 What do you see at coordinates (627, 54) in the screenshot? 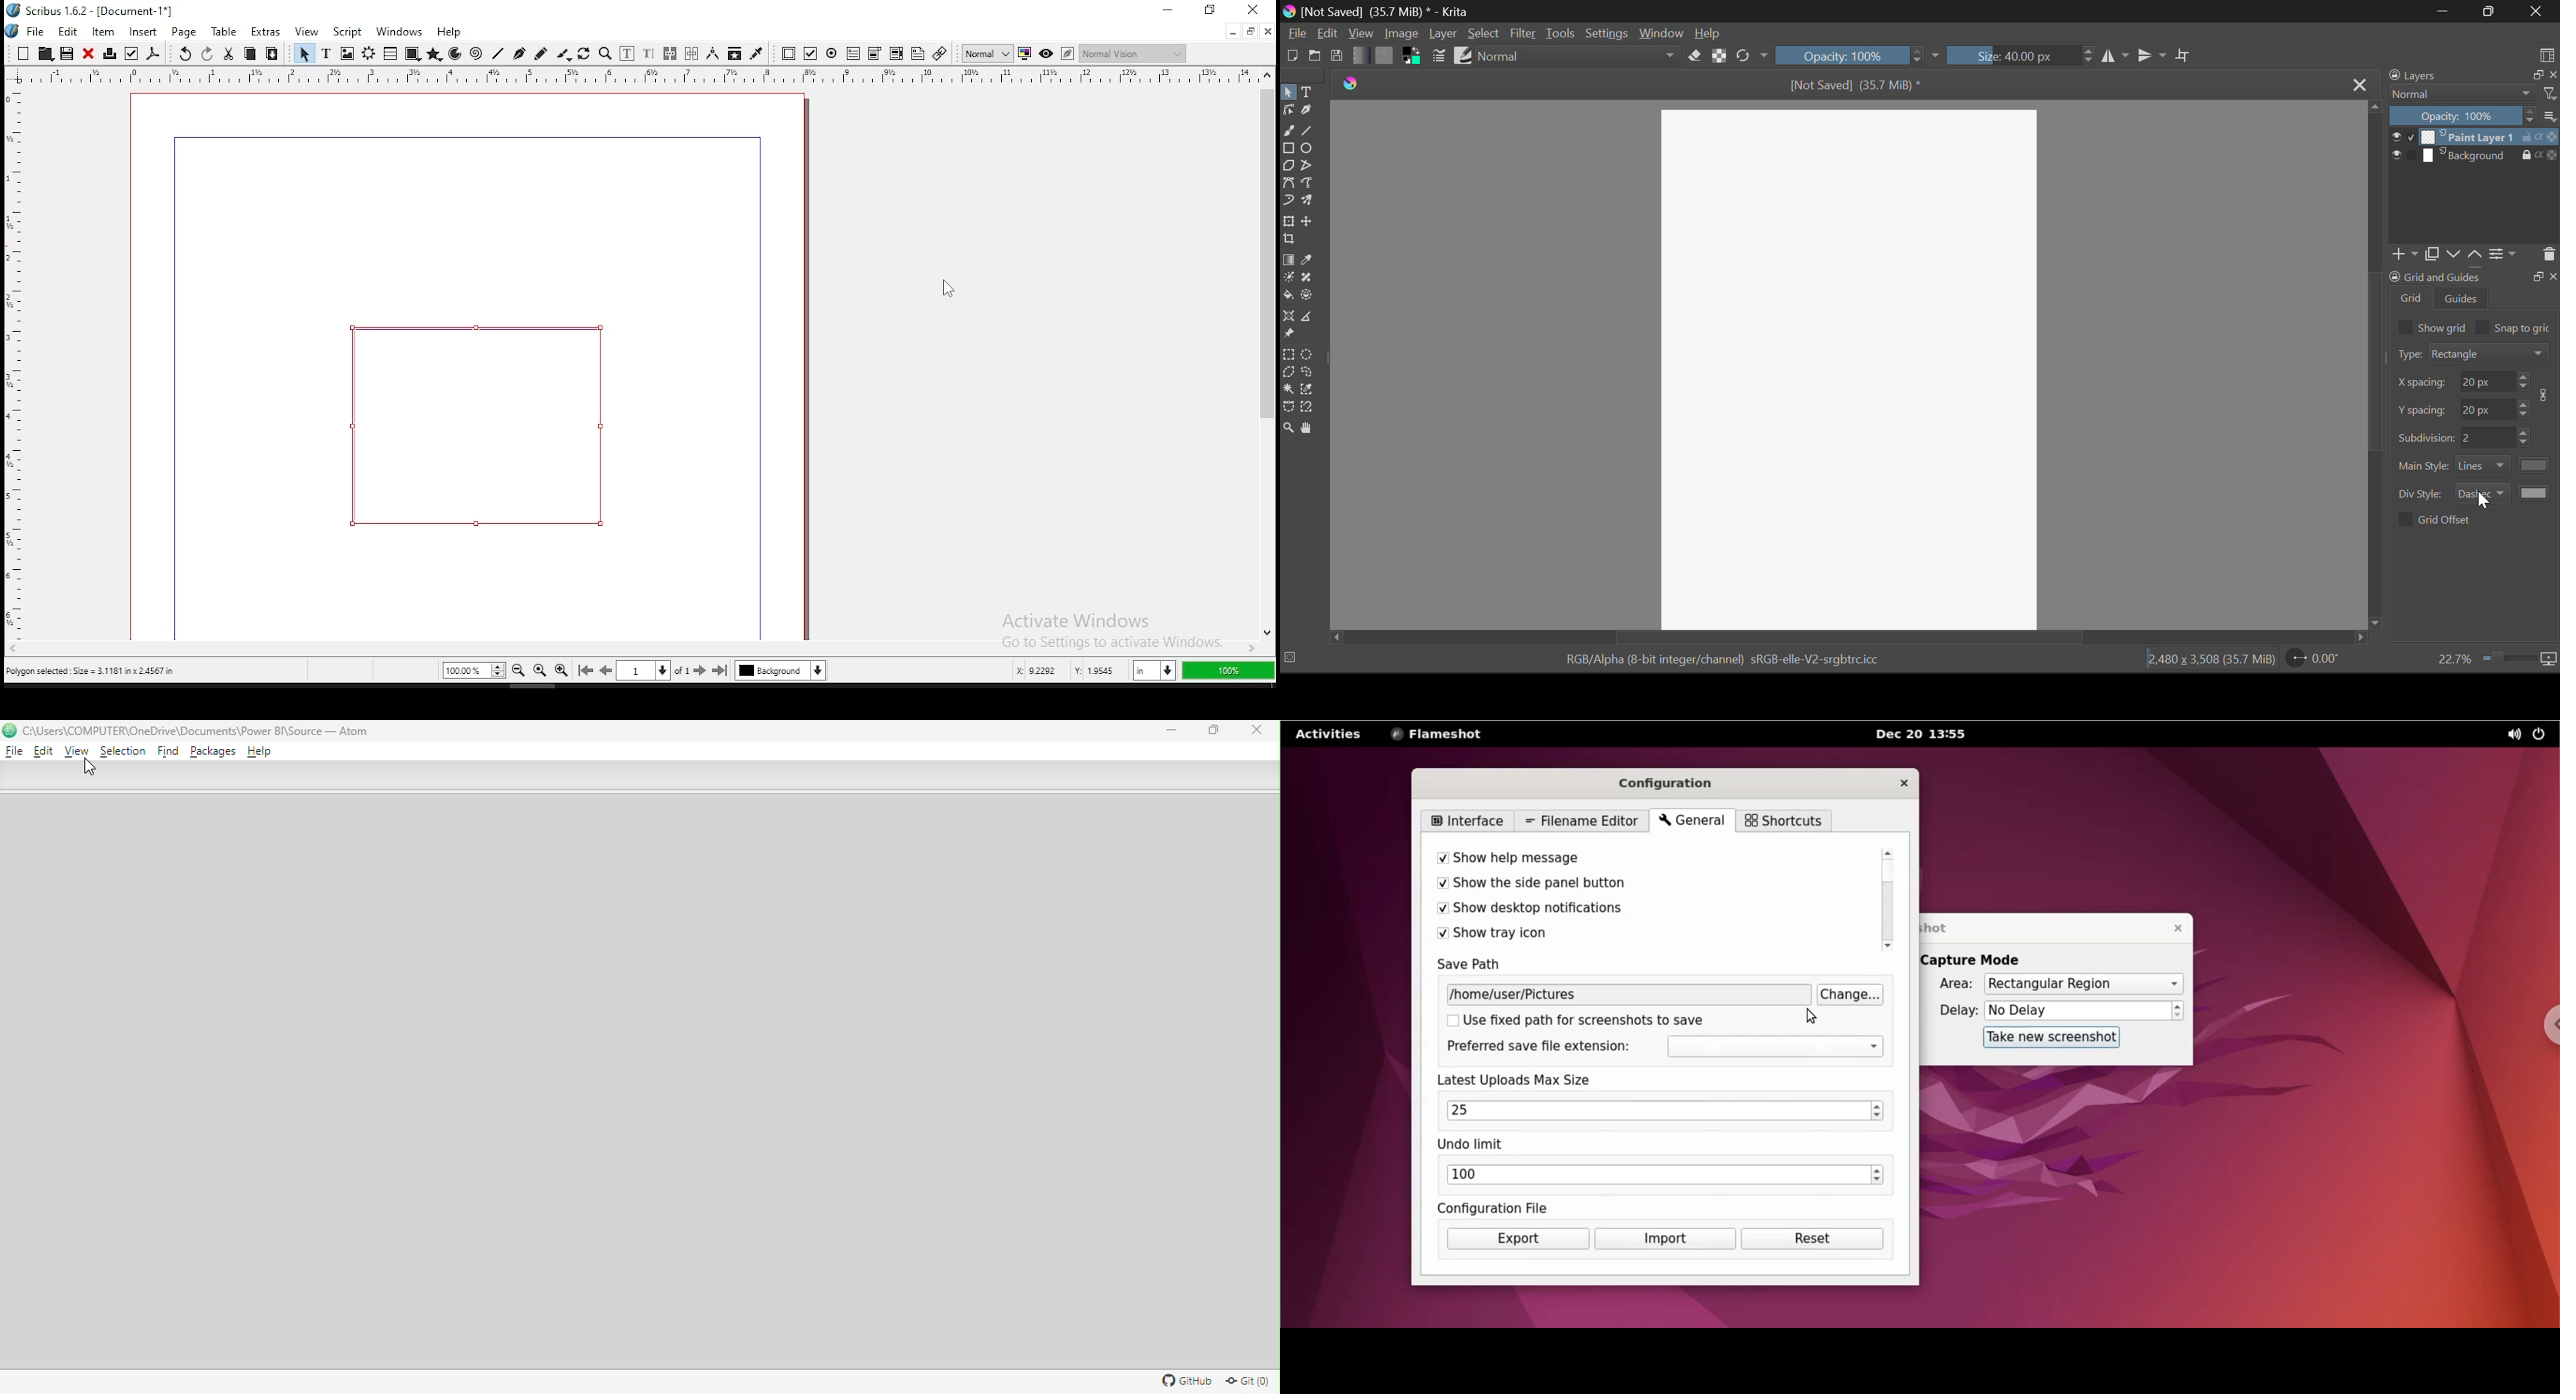
I see `edit contents of frame` at bounding box center [627, 54].